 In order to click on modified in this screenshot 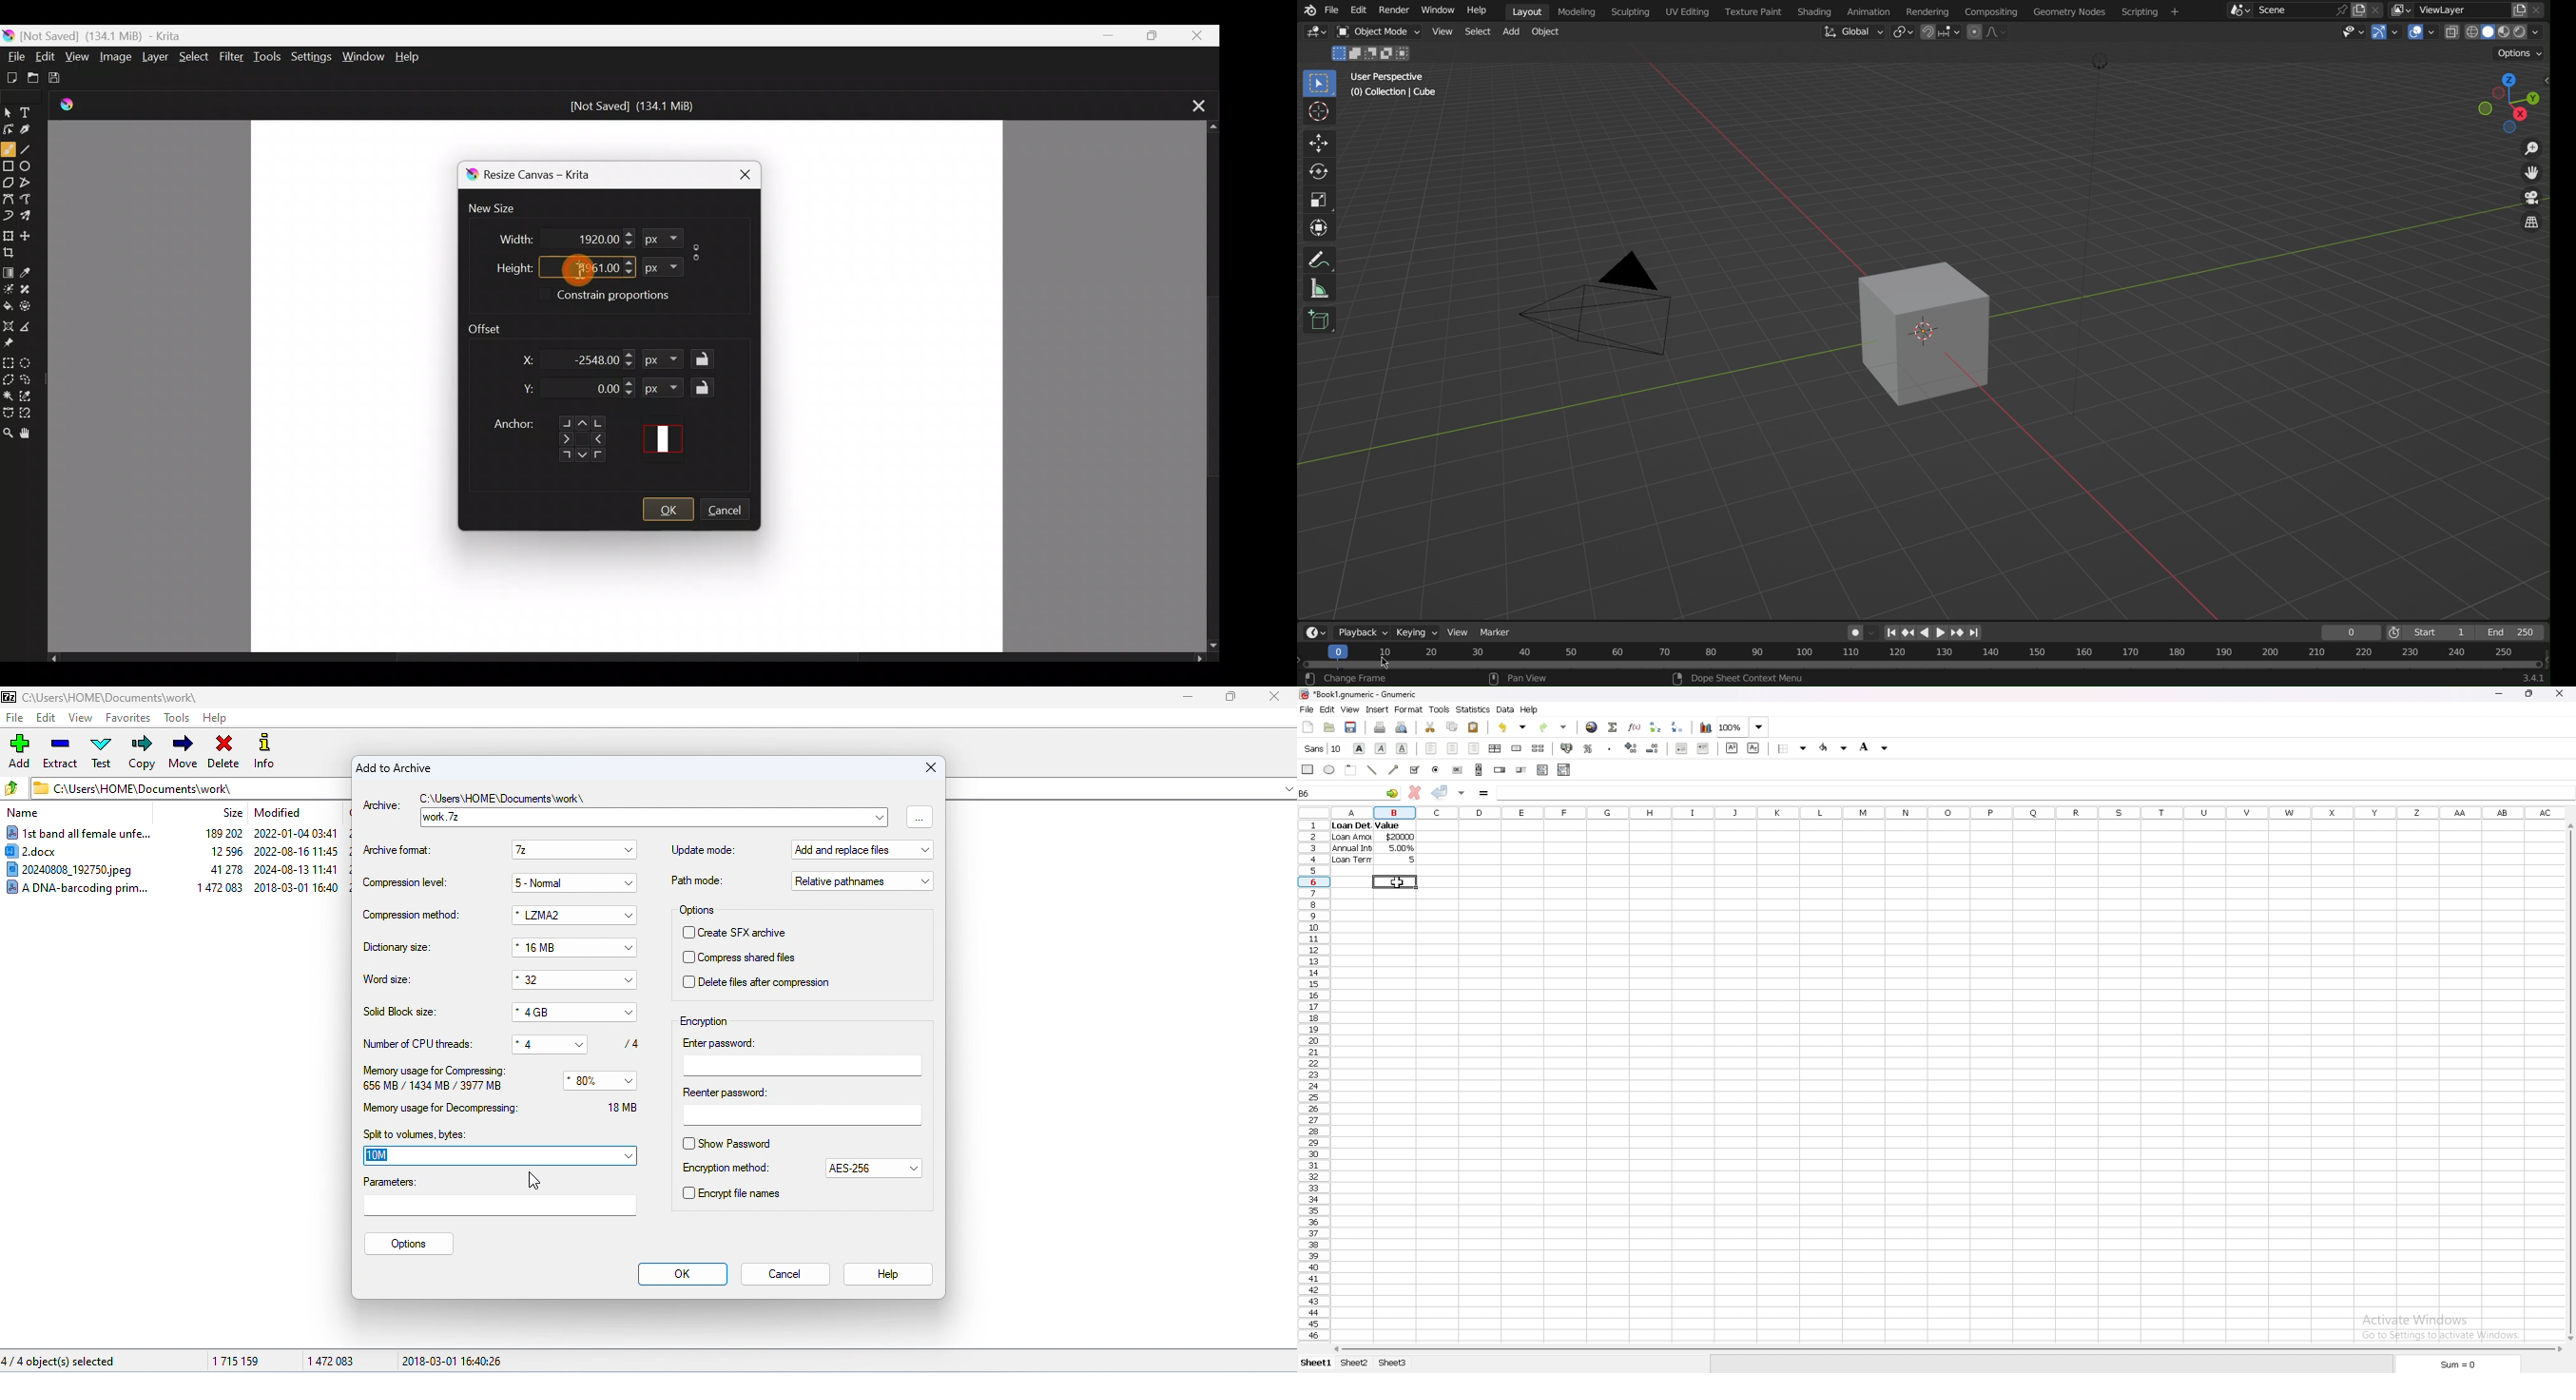, I will do `click(279, 812)`.